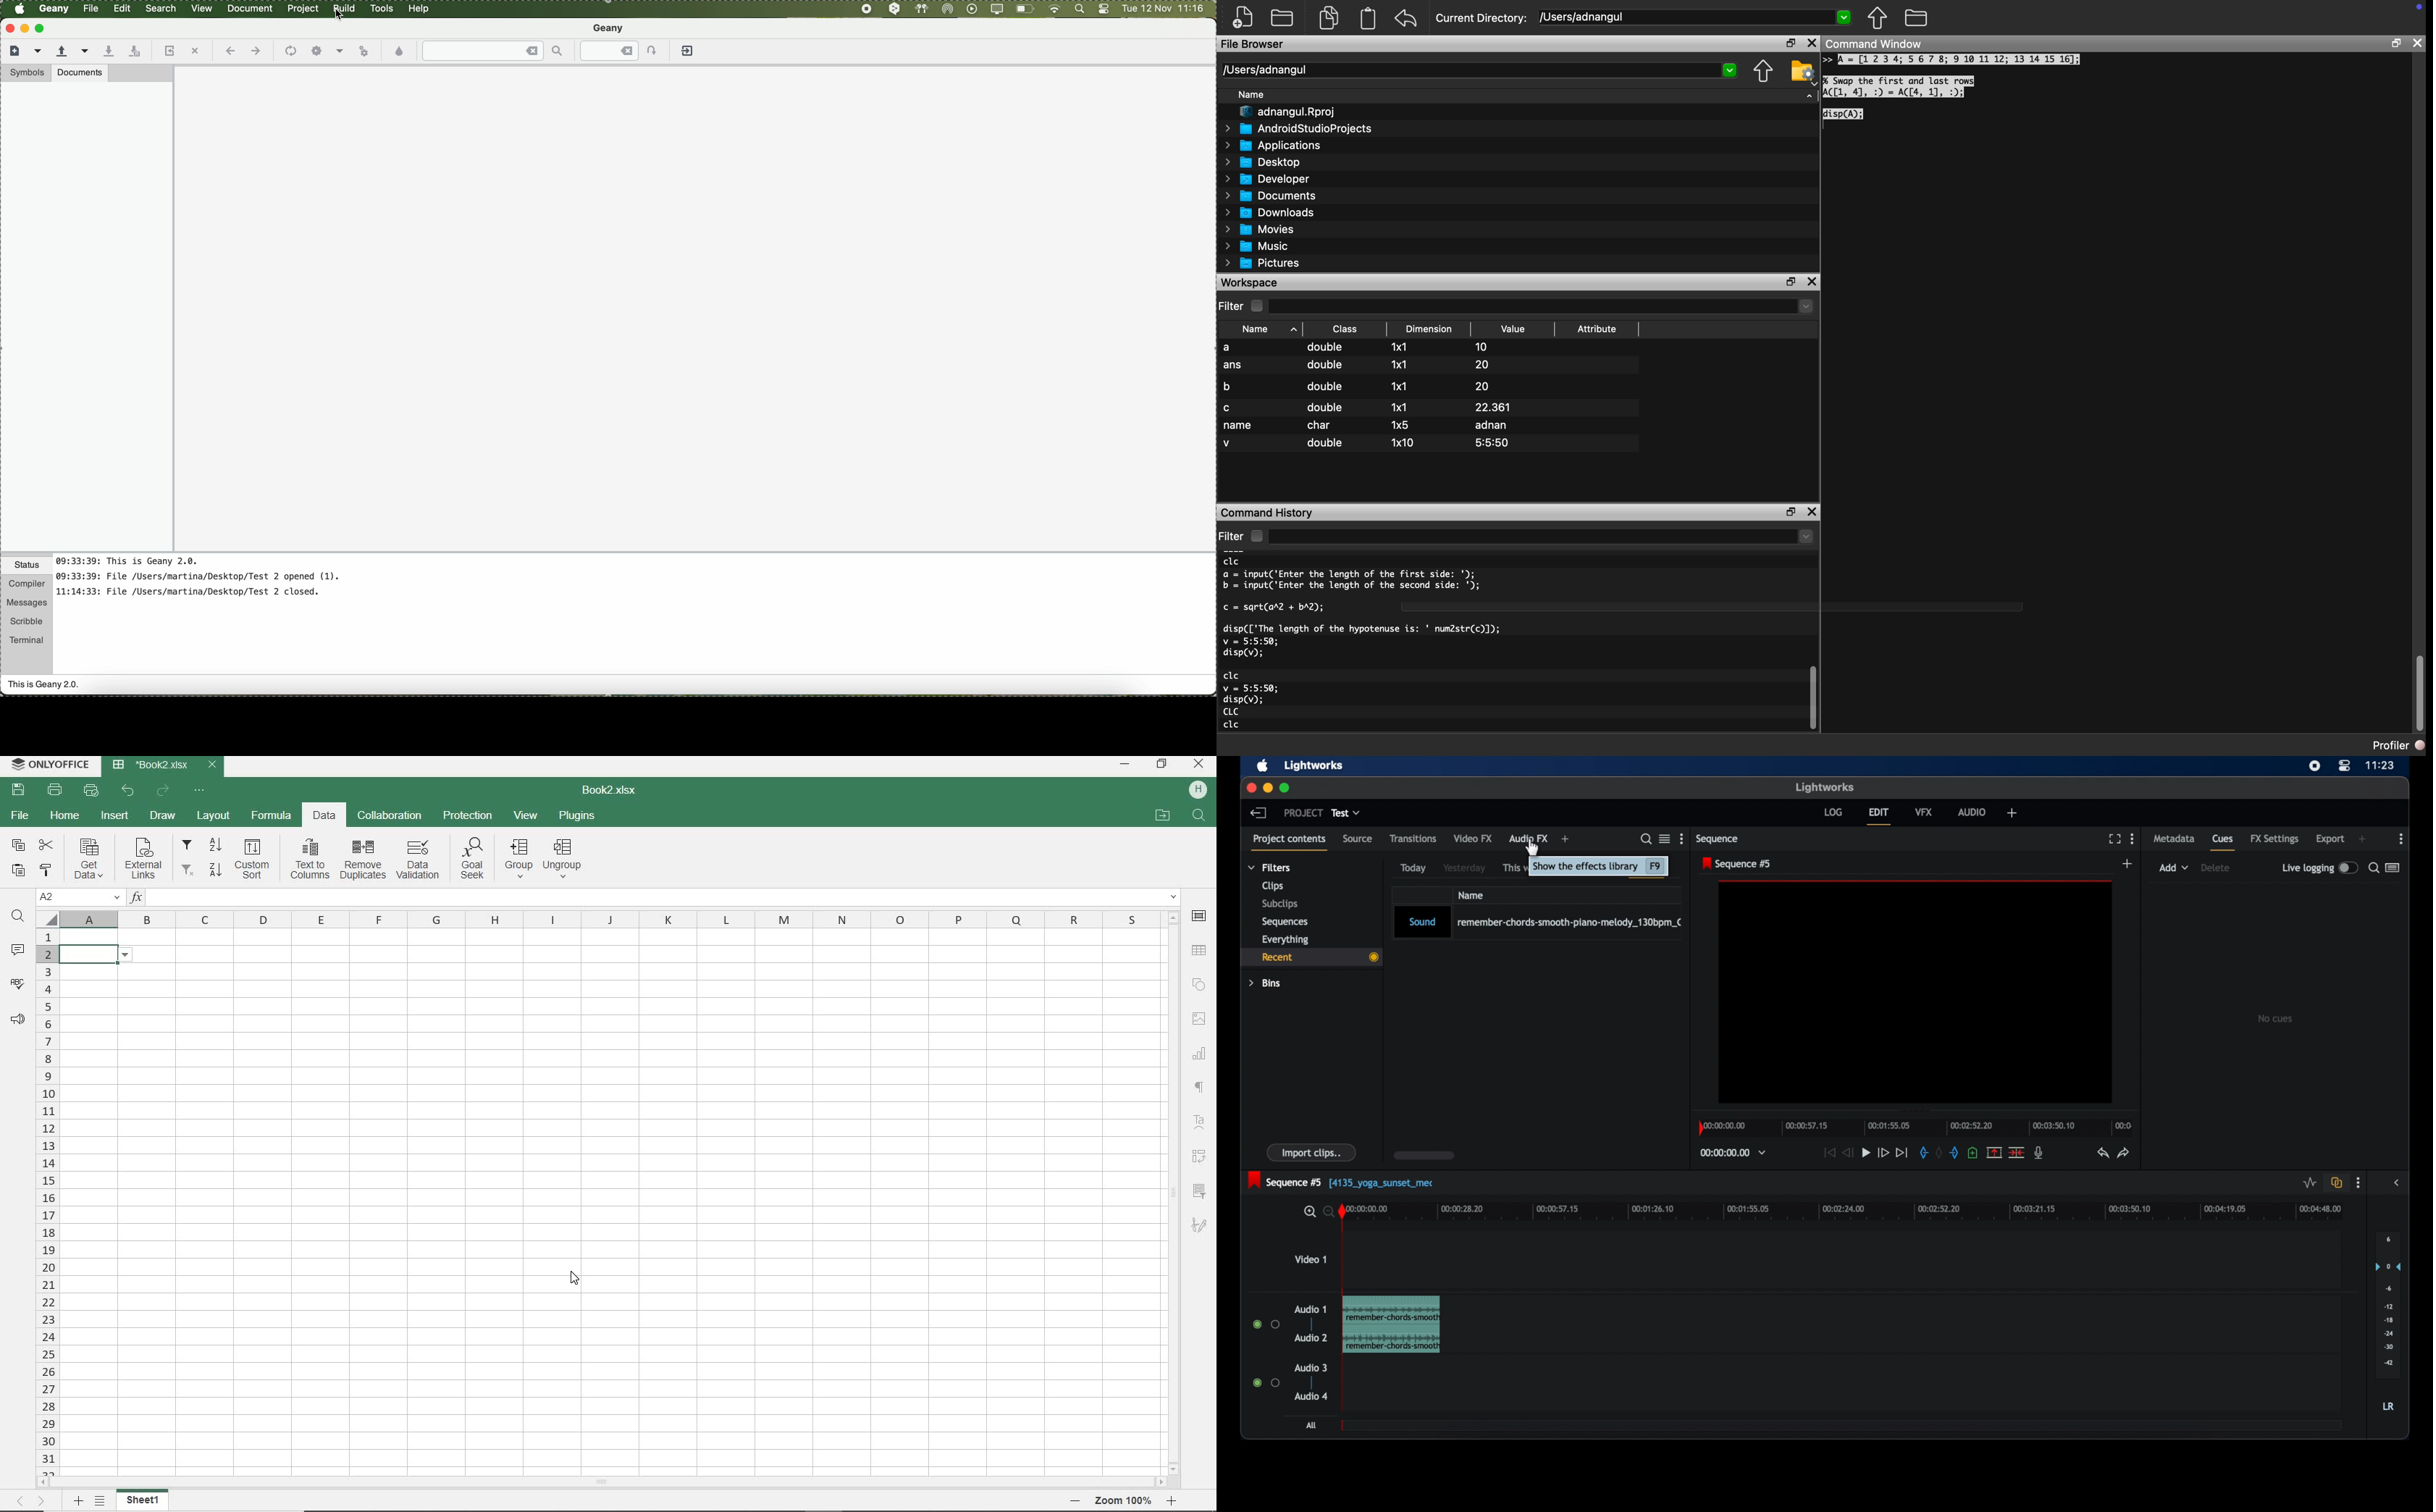 Image resolution: width=2436 pixels, height=1512 pixels. Describe the element at coordinates (1833, 812) in the screenshot. I see `log` at that location.